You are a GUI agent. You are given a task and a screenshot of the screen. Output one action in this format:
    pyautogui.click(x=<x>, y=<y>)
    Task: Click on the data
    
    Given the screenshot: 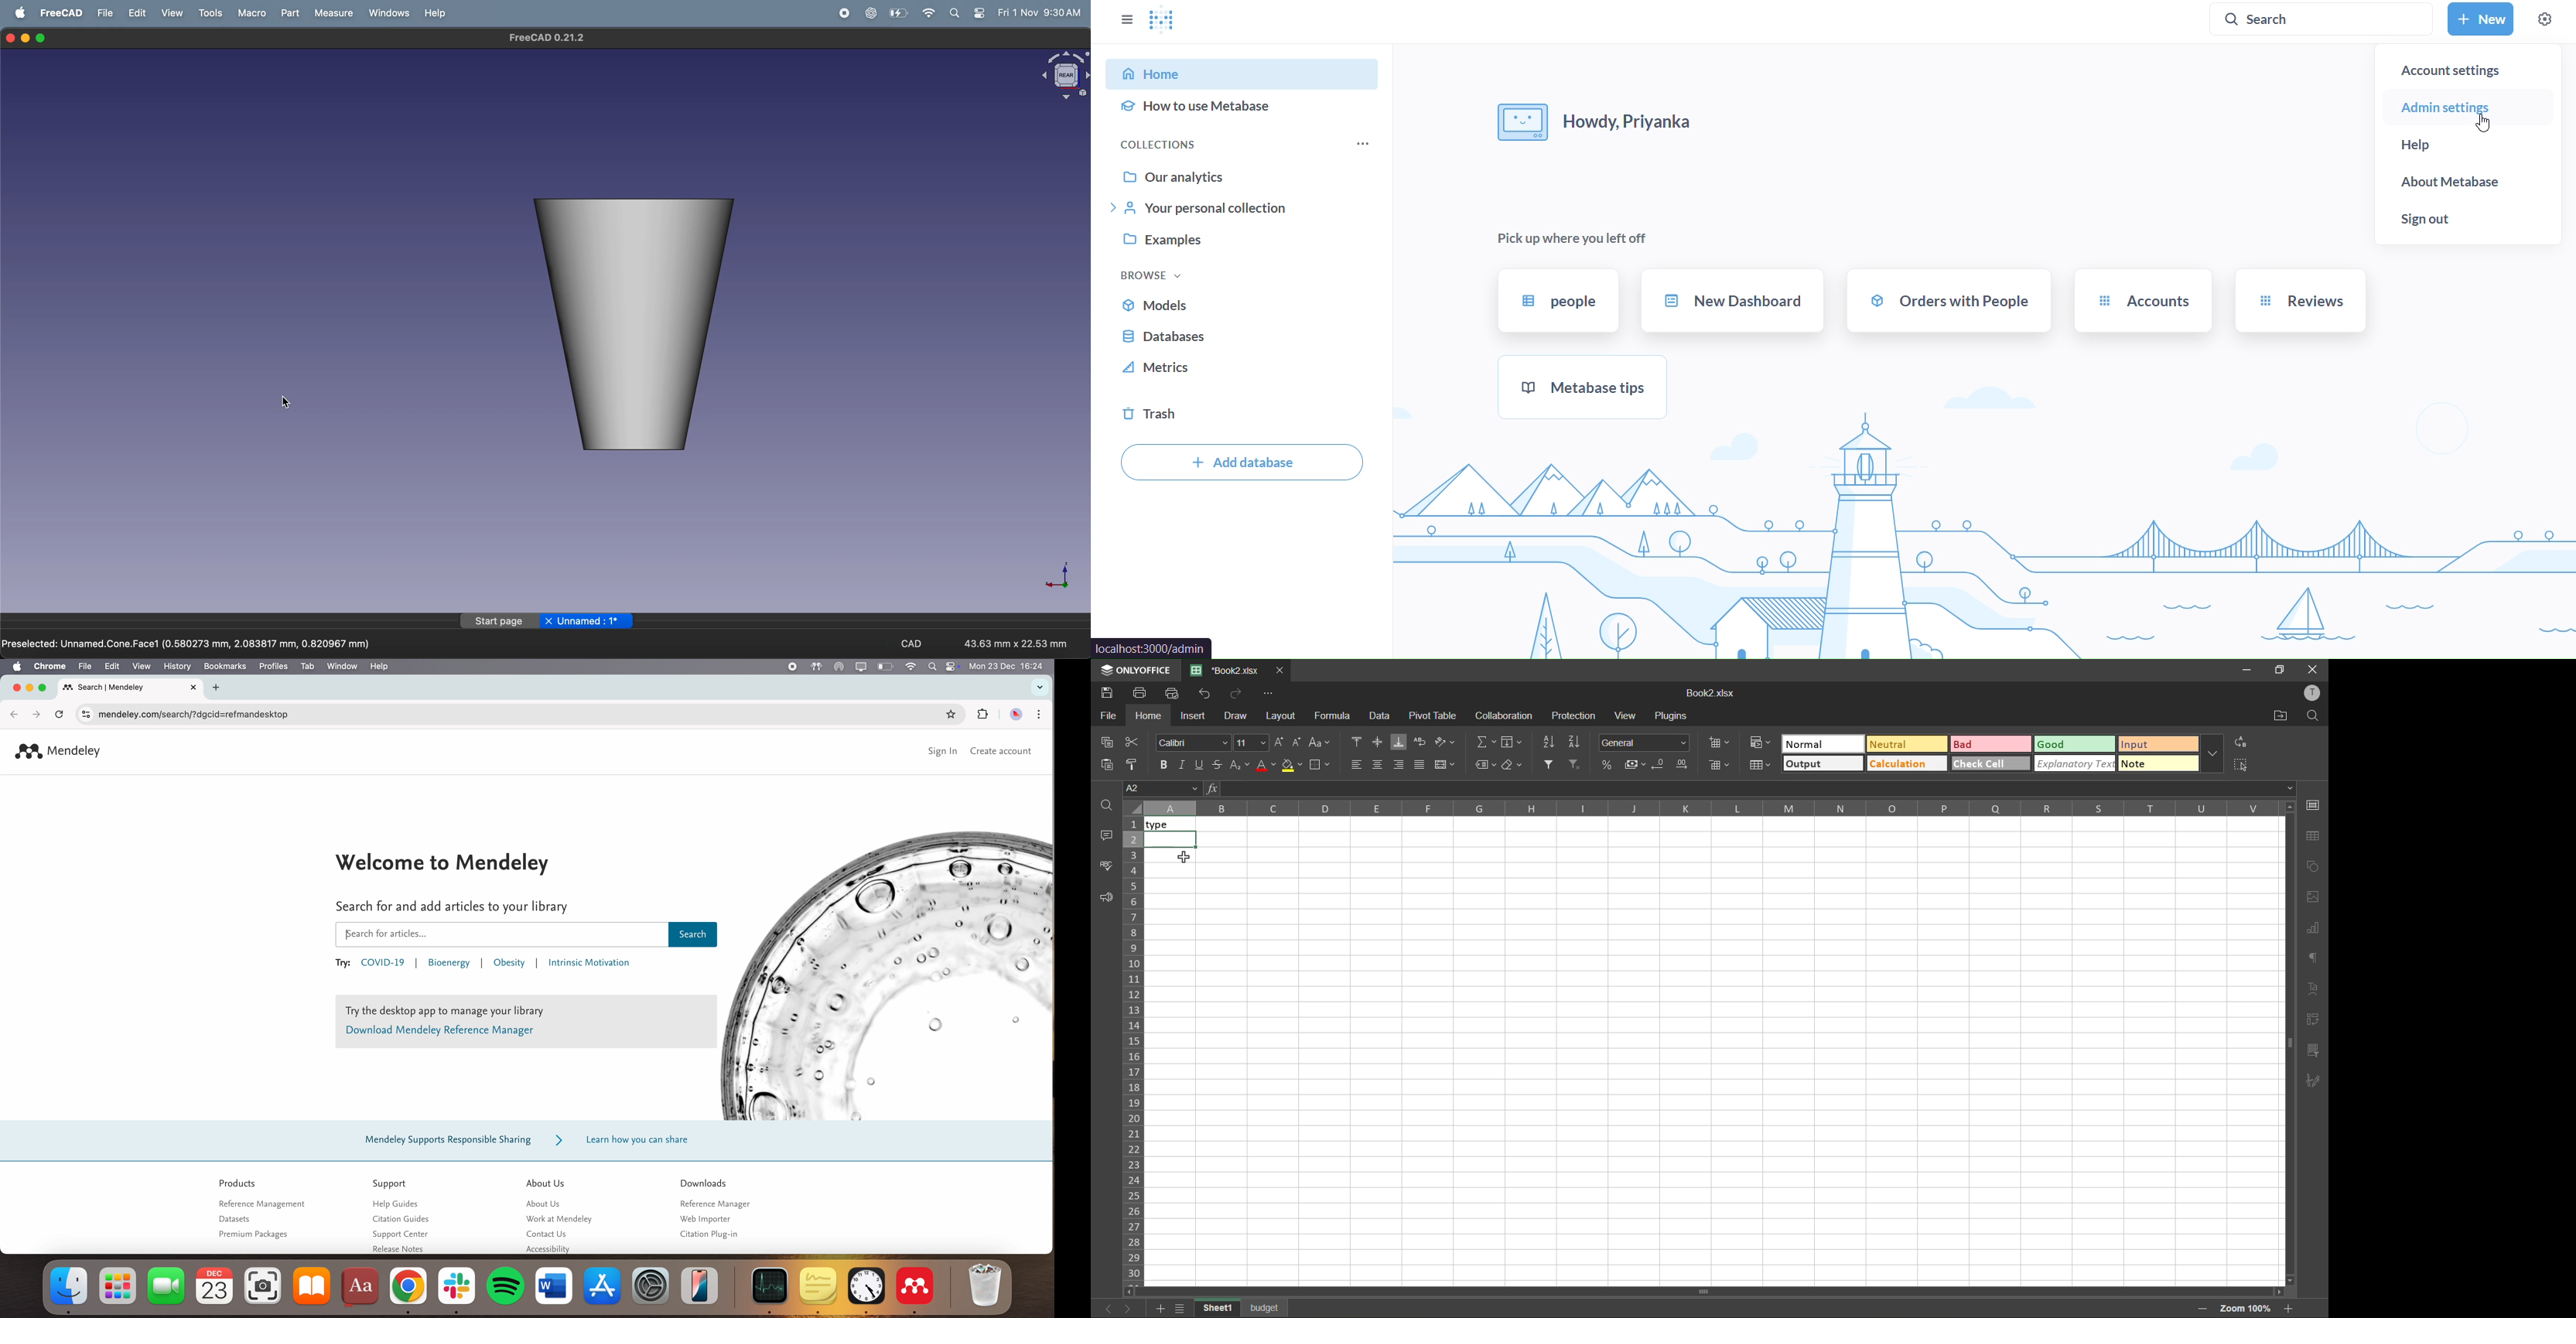 What is the action you would take?
    pyautogui.click(x=1382, y=718)
    